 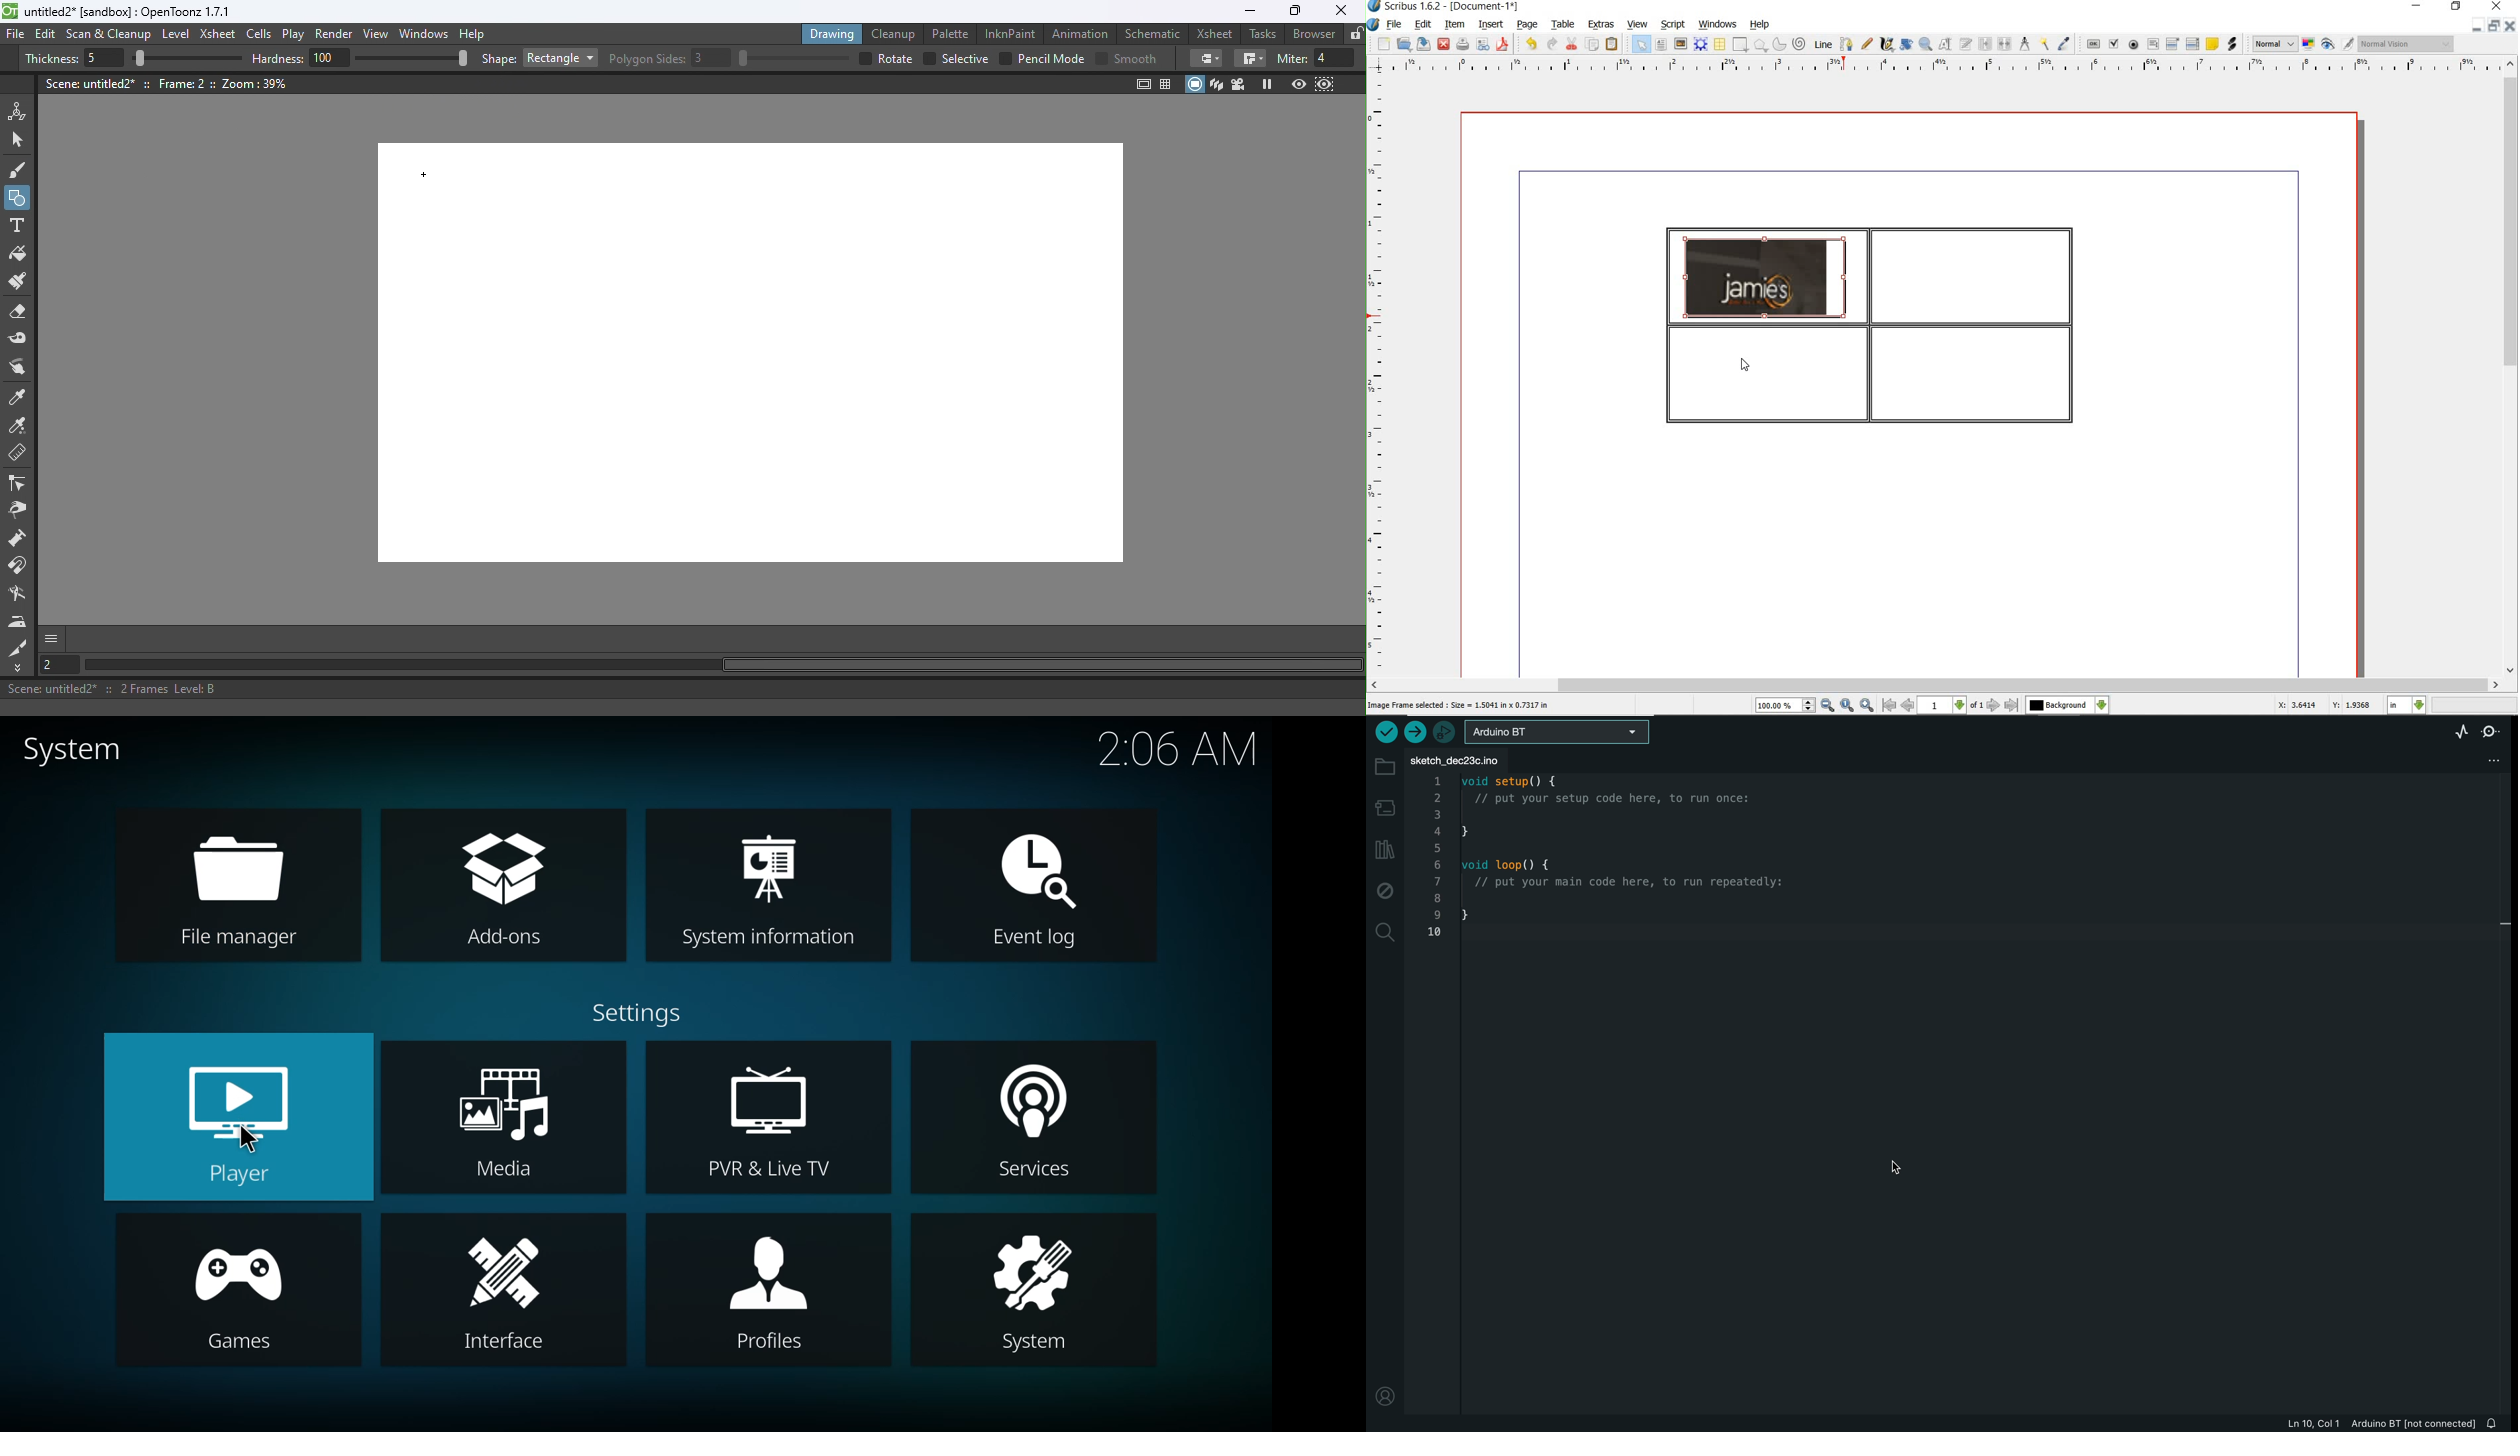 I want to click on bezier curve, so click(x=1846, y=44).